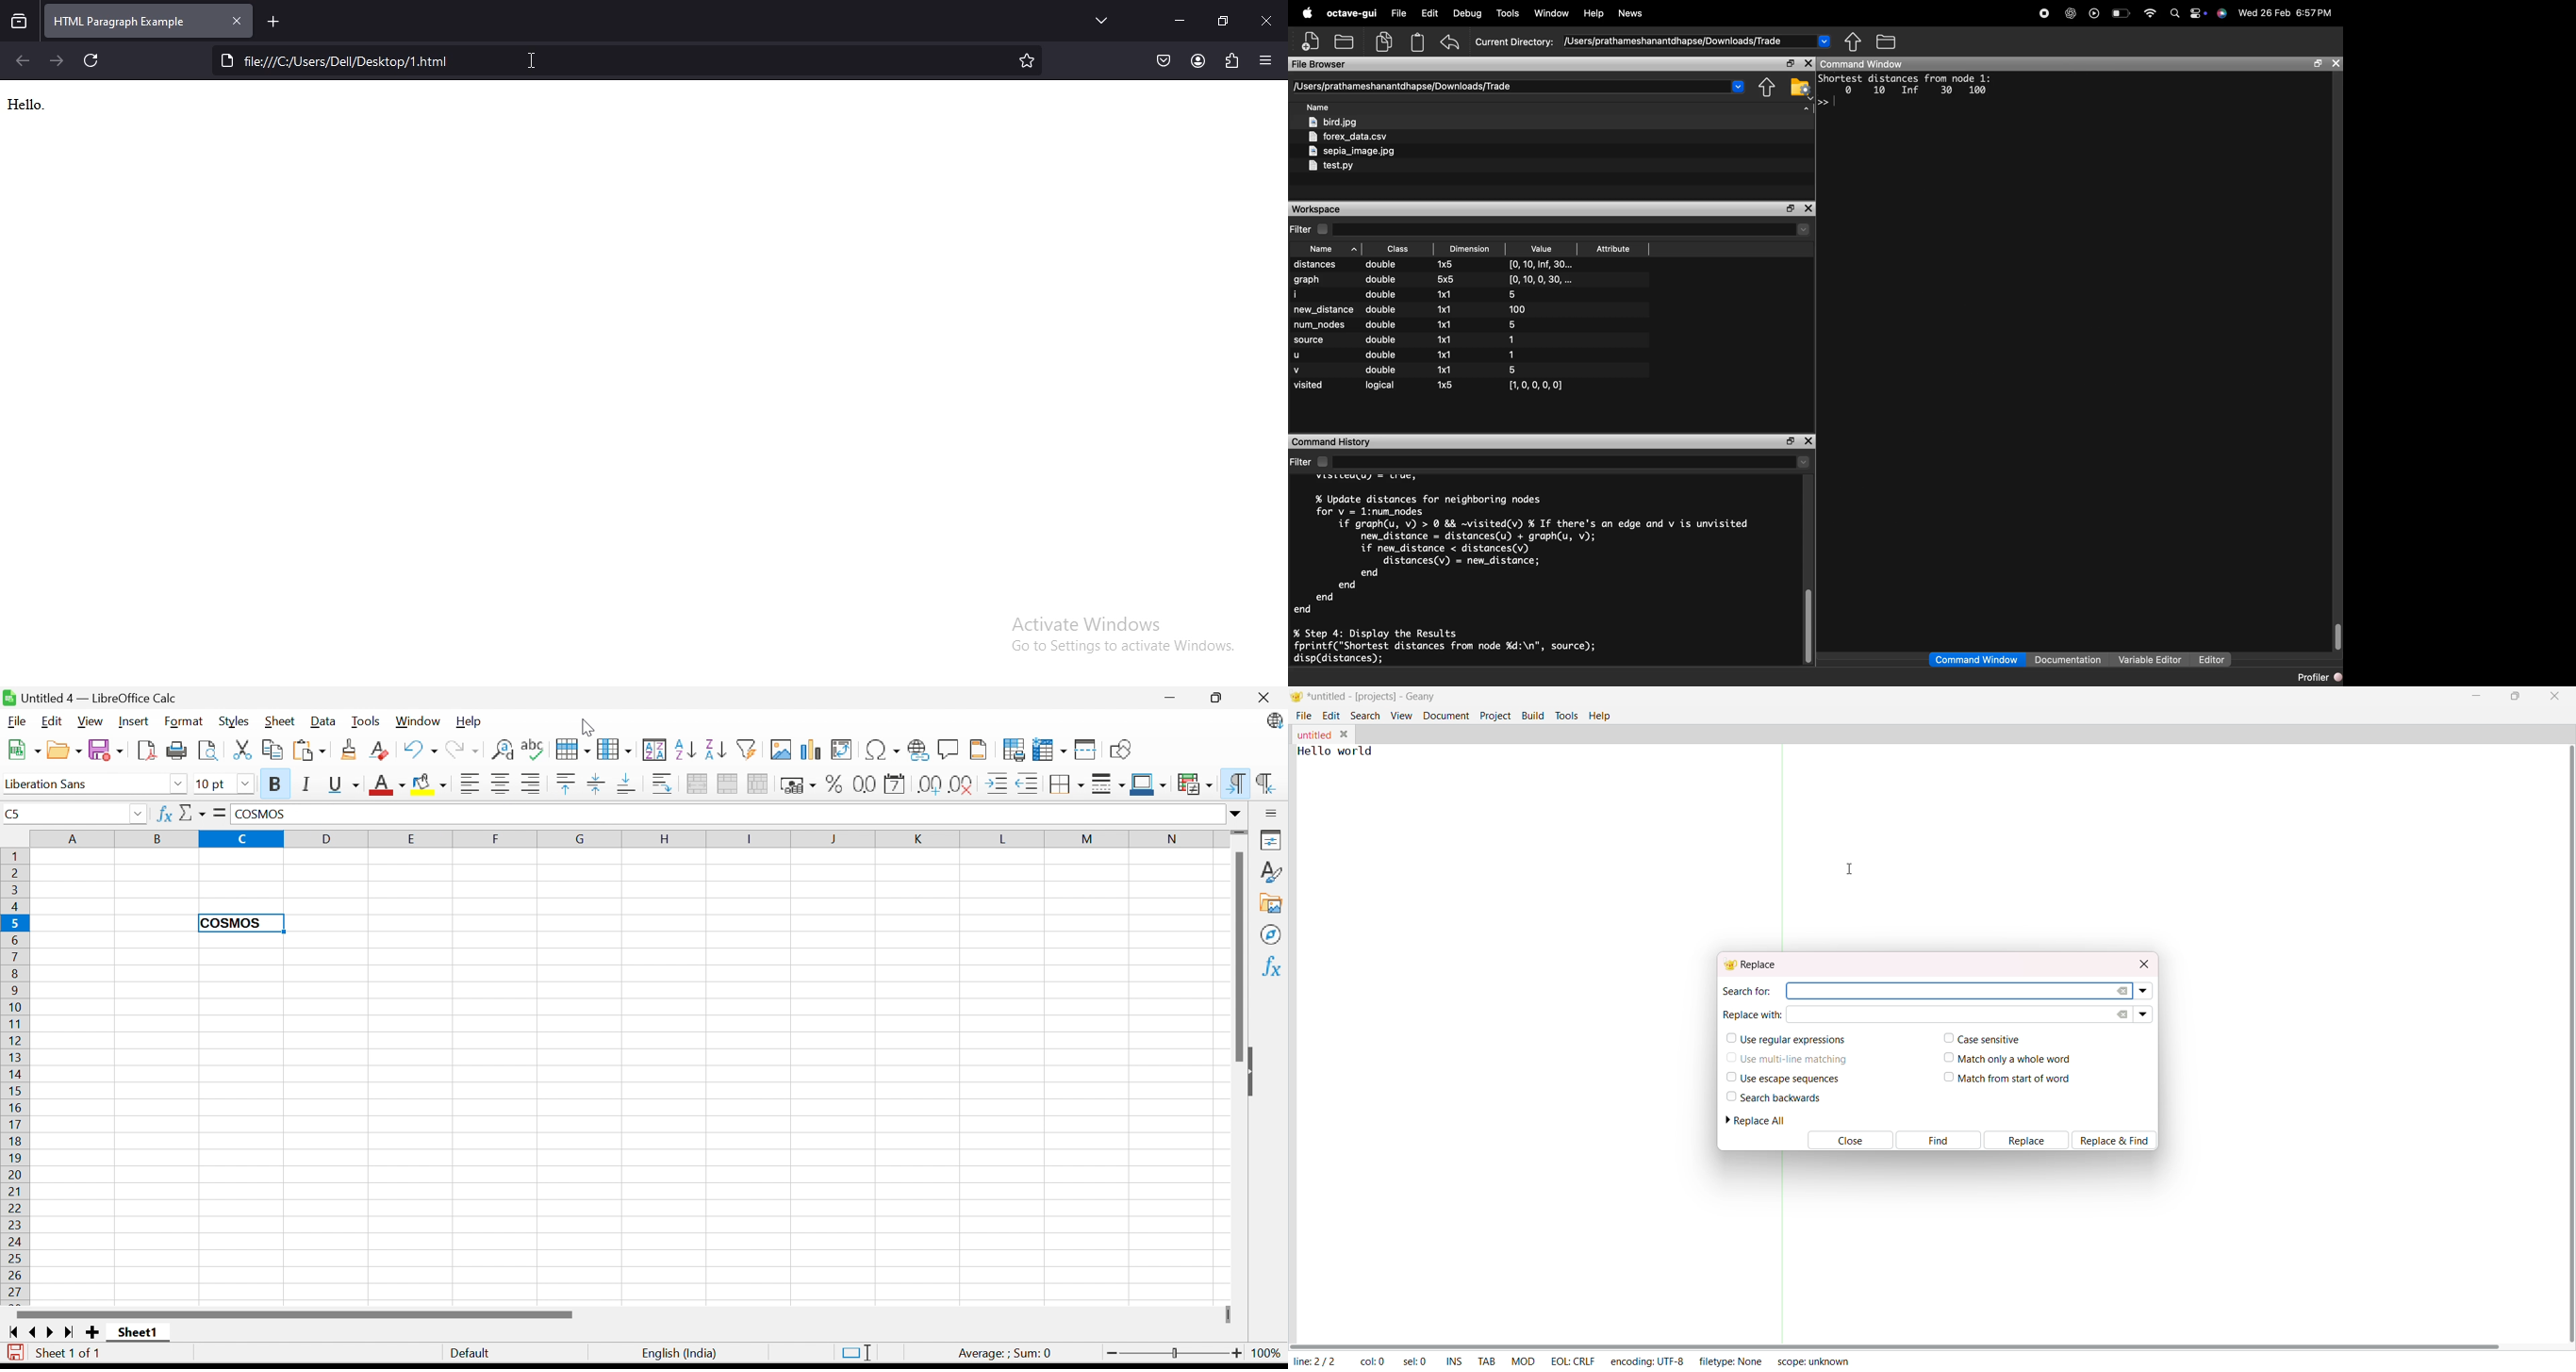  I want to click on AutoFilter, so click(748, 750).